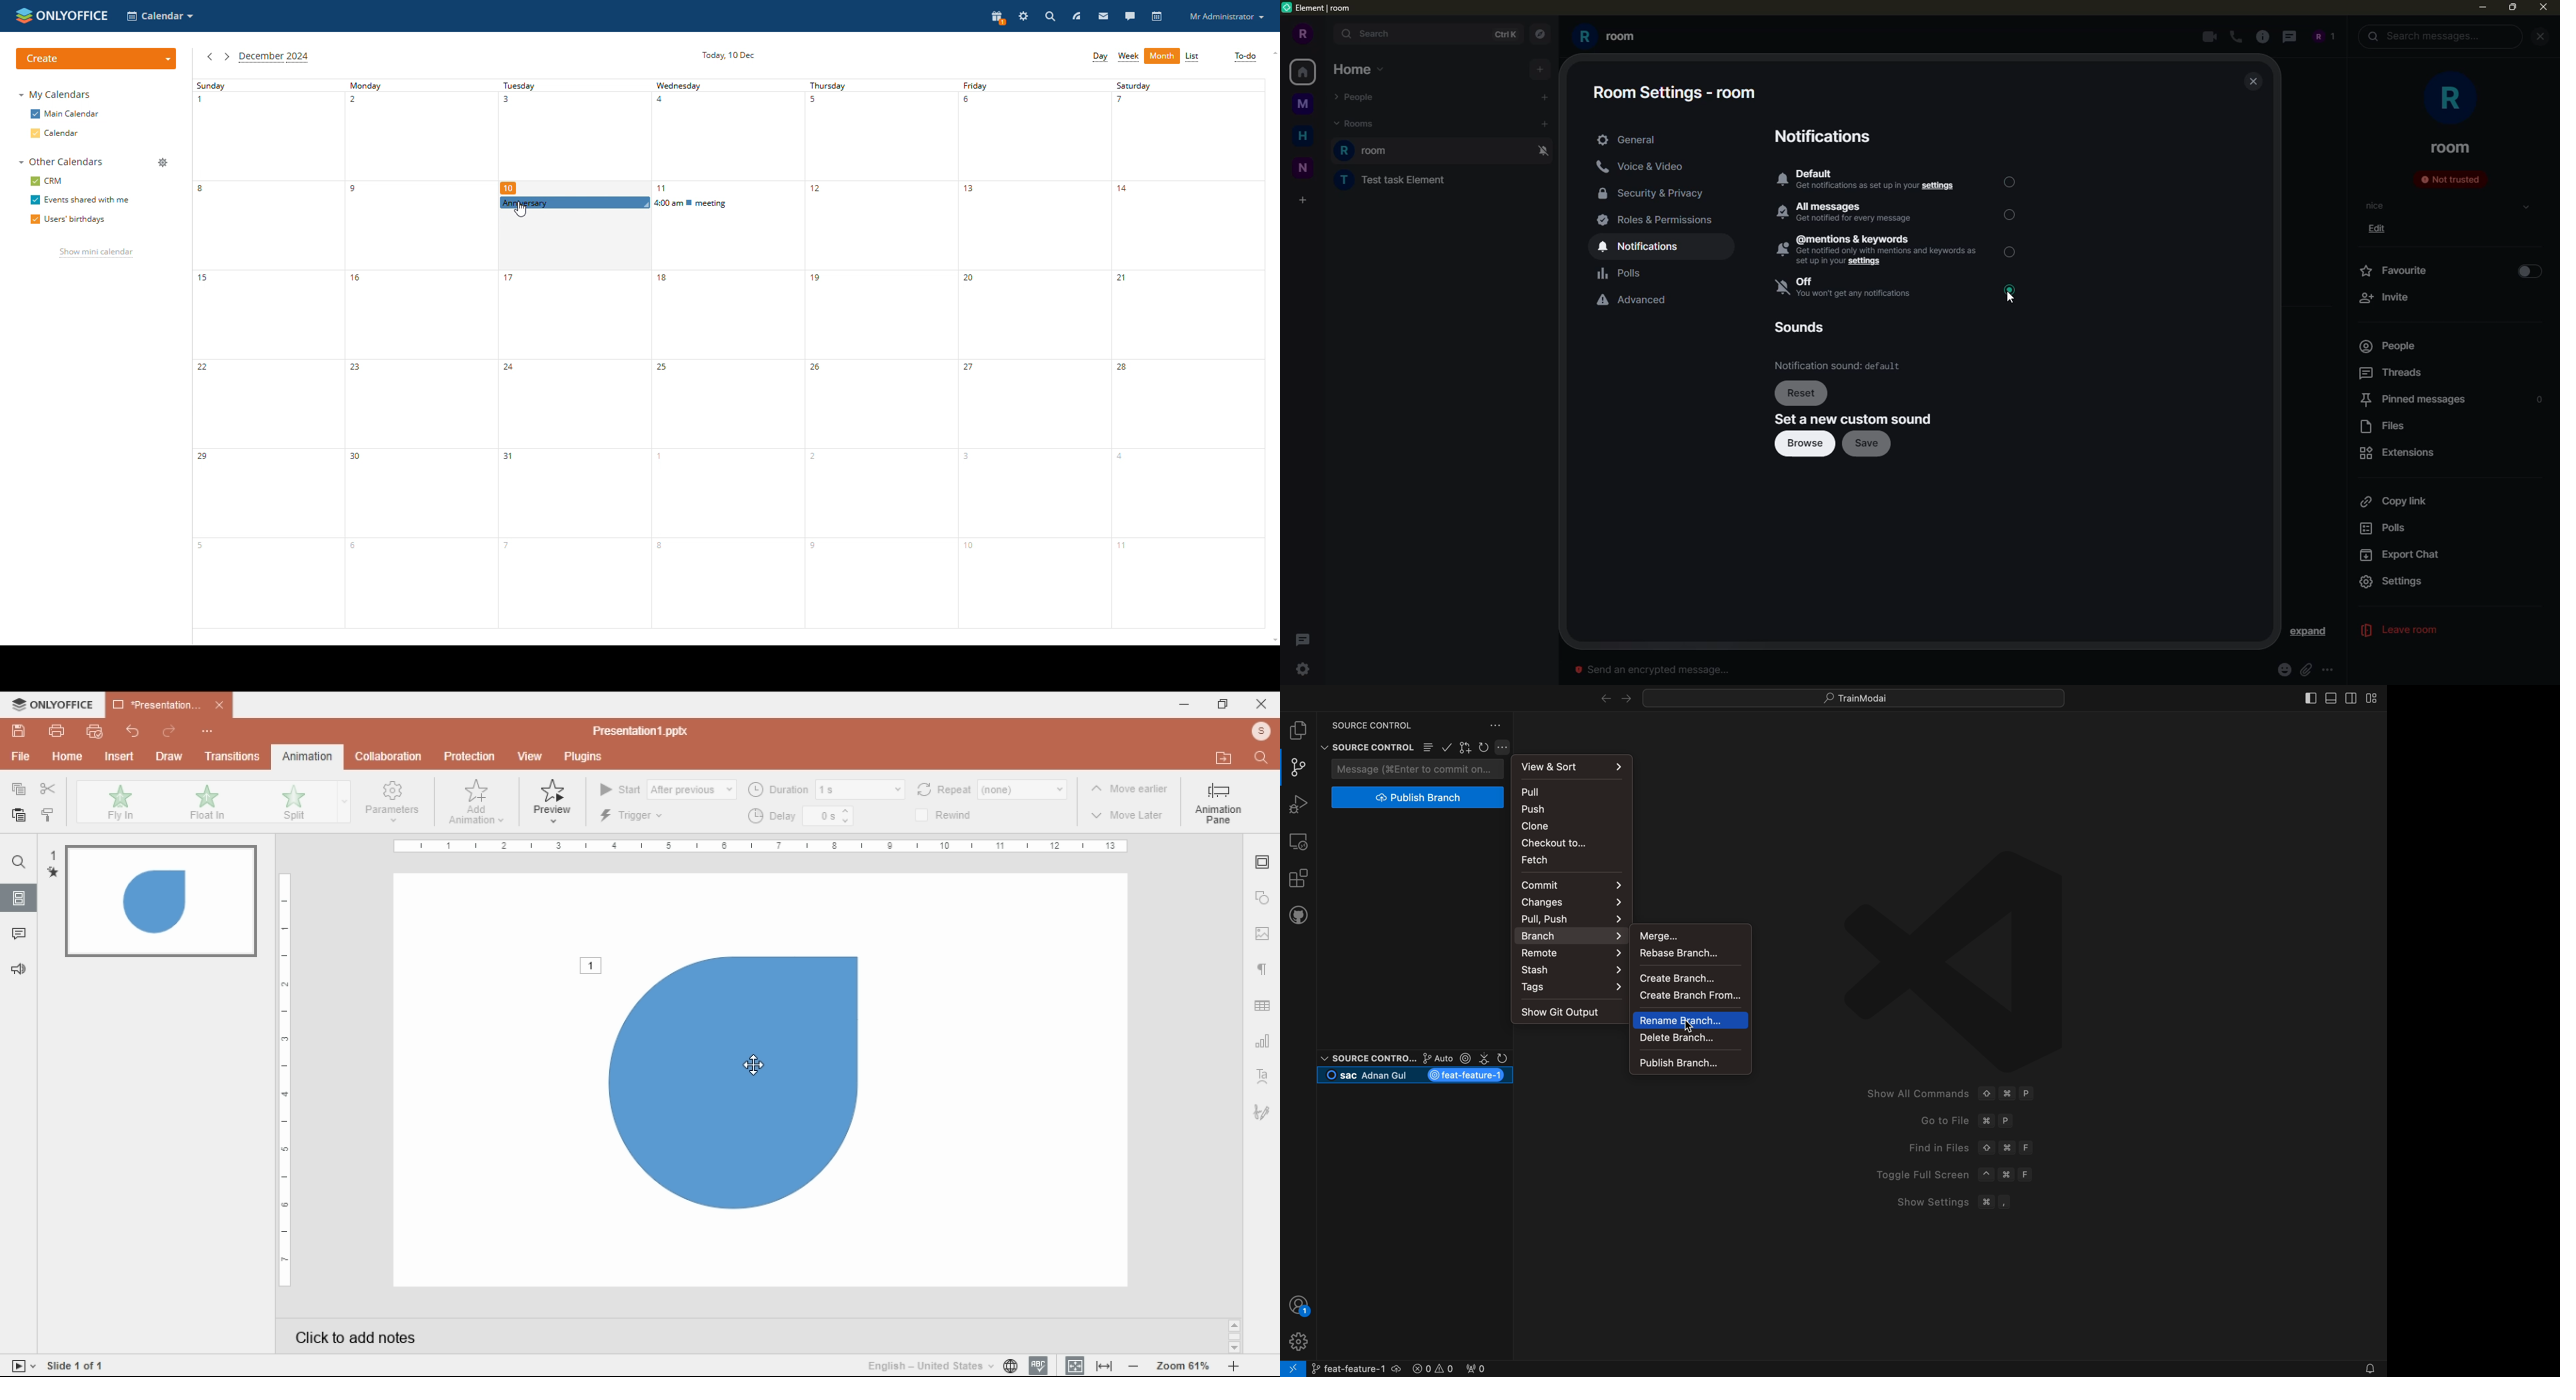 The image size is (2576, 1400). What do you see at coordinates (2015, 294) in the screenshot?
I see `do not disturb selected` at bounding box center [2015, 294].